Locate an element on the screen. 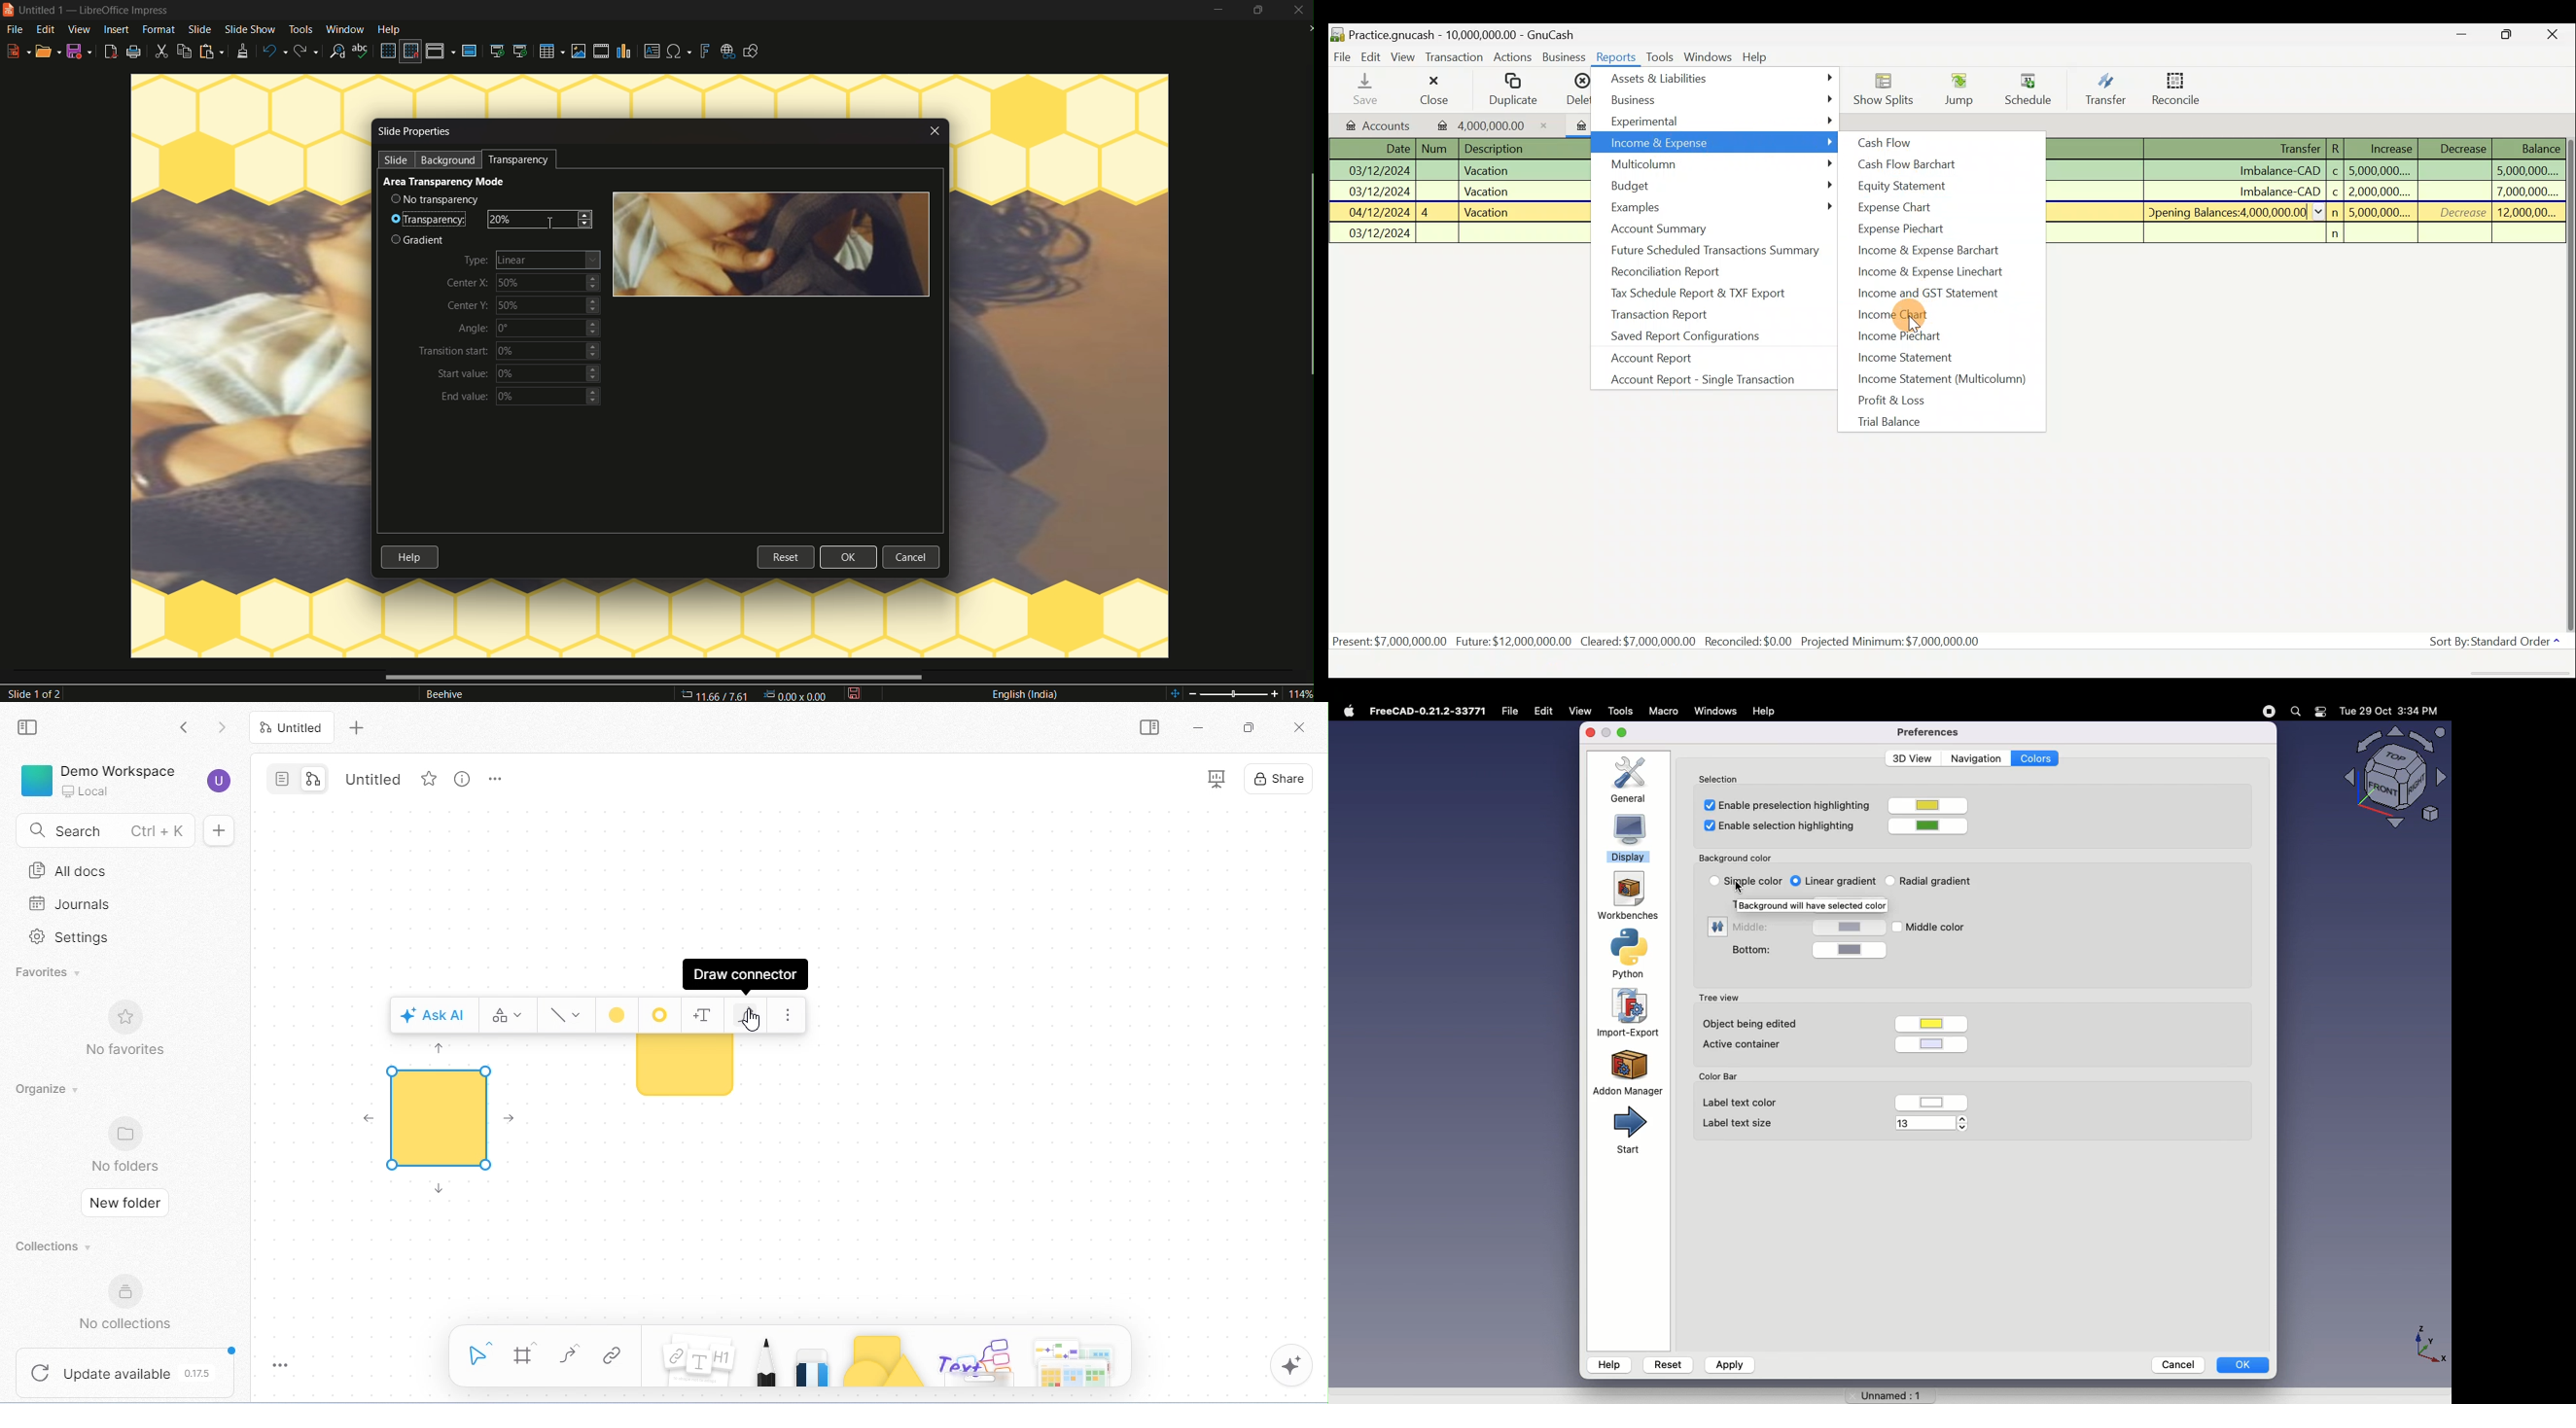 The image size is (2576, 1428). shape is located at coordinates (684, 1071).